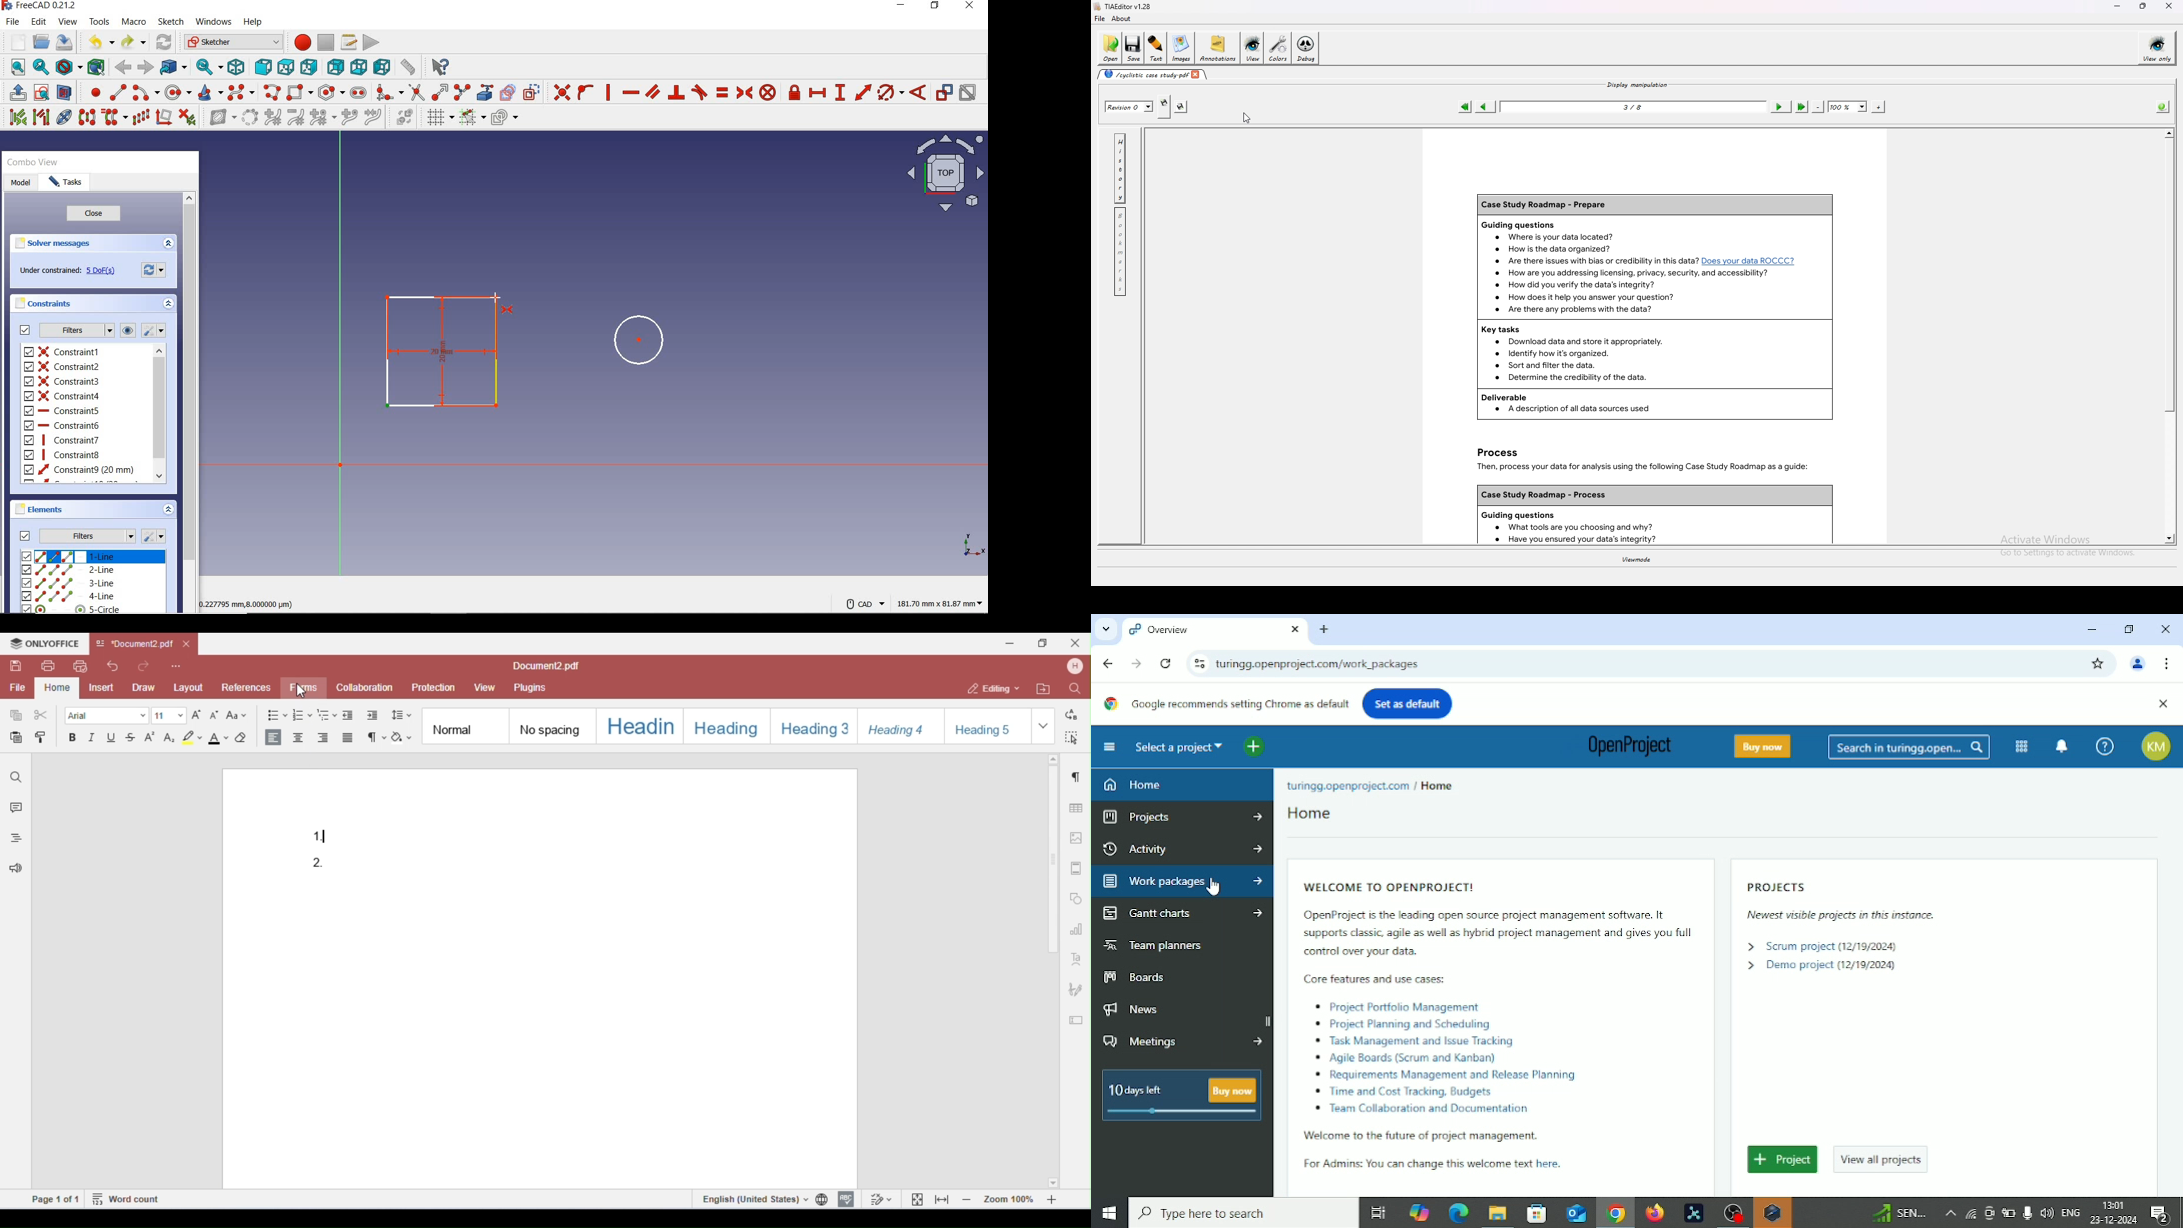  Describe the element at coordinates (1385, 882) in the screenshot. I see `Welcome to openproject` at that location.